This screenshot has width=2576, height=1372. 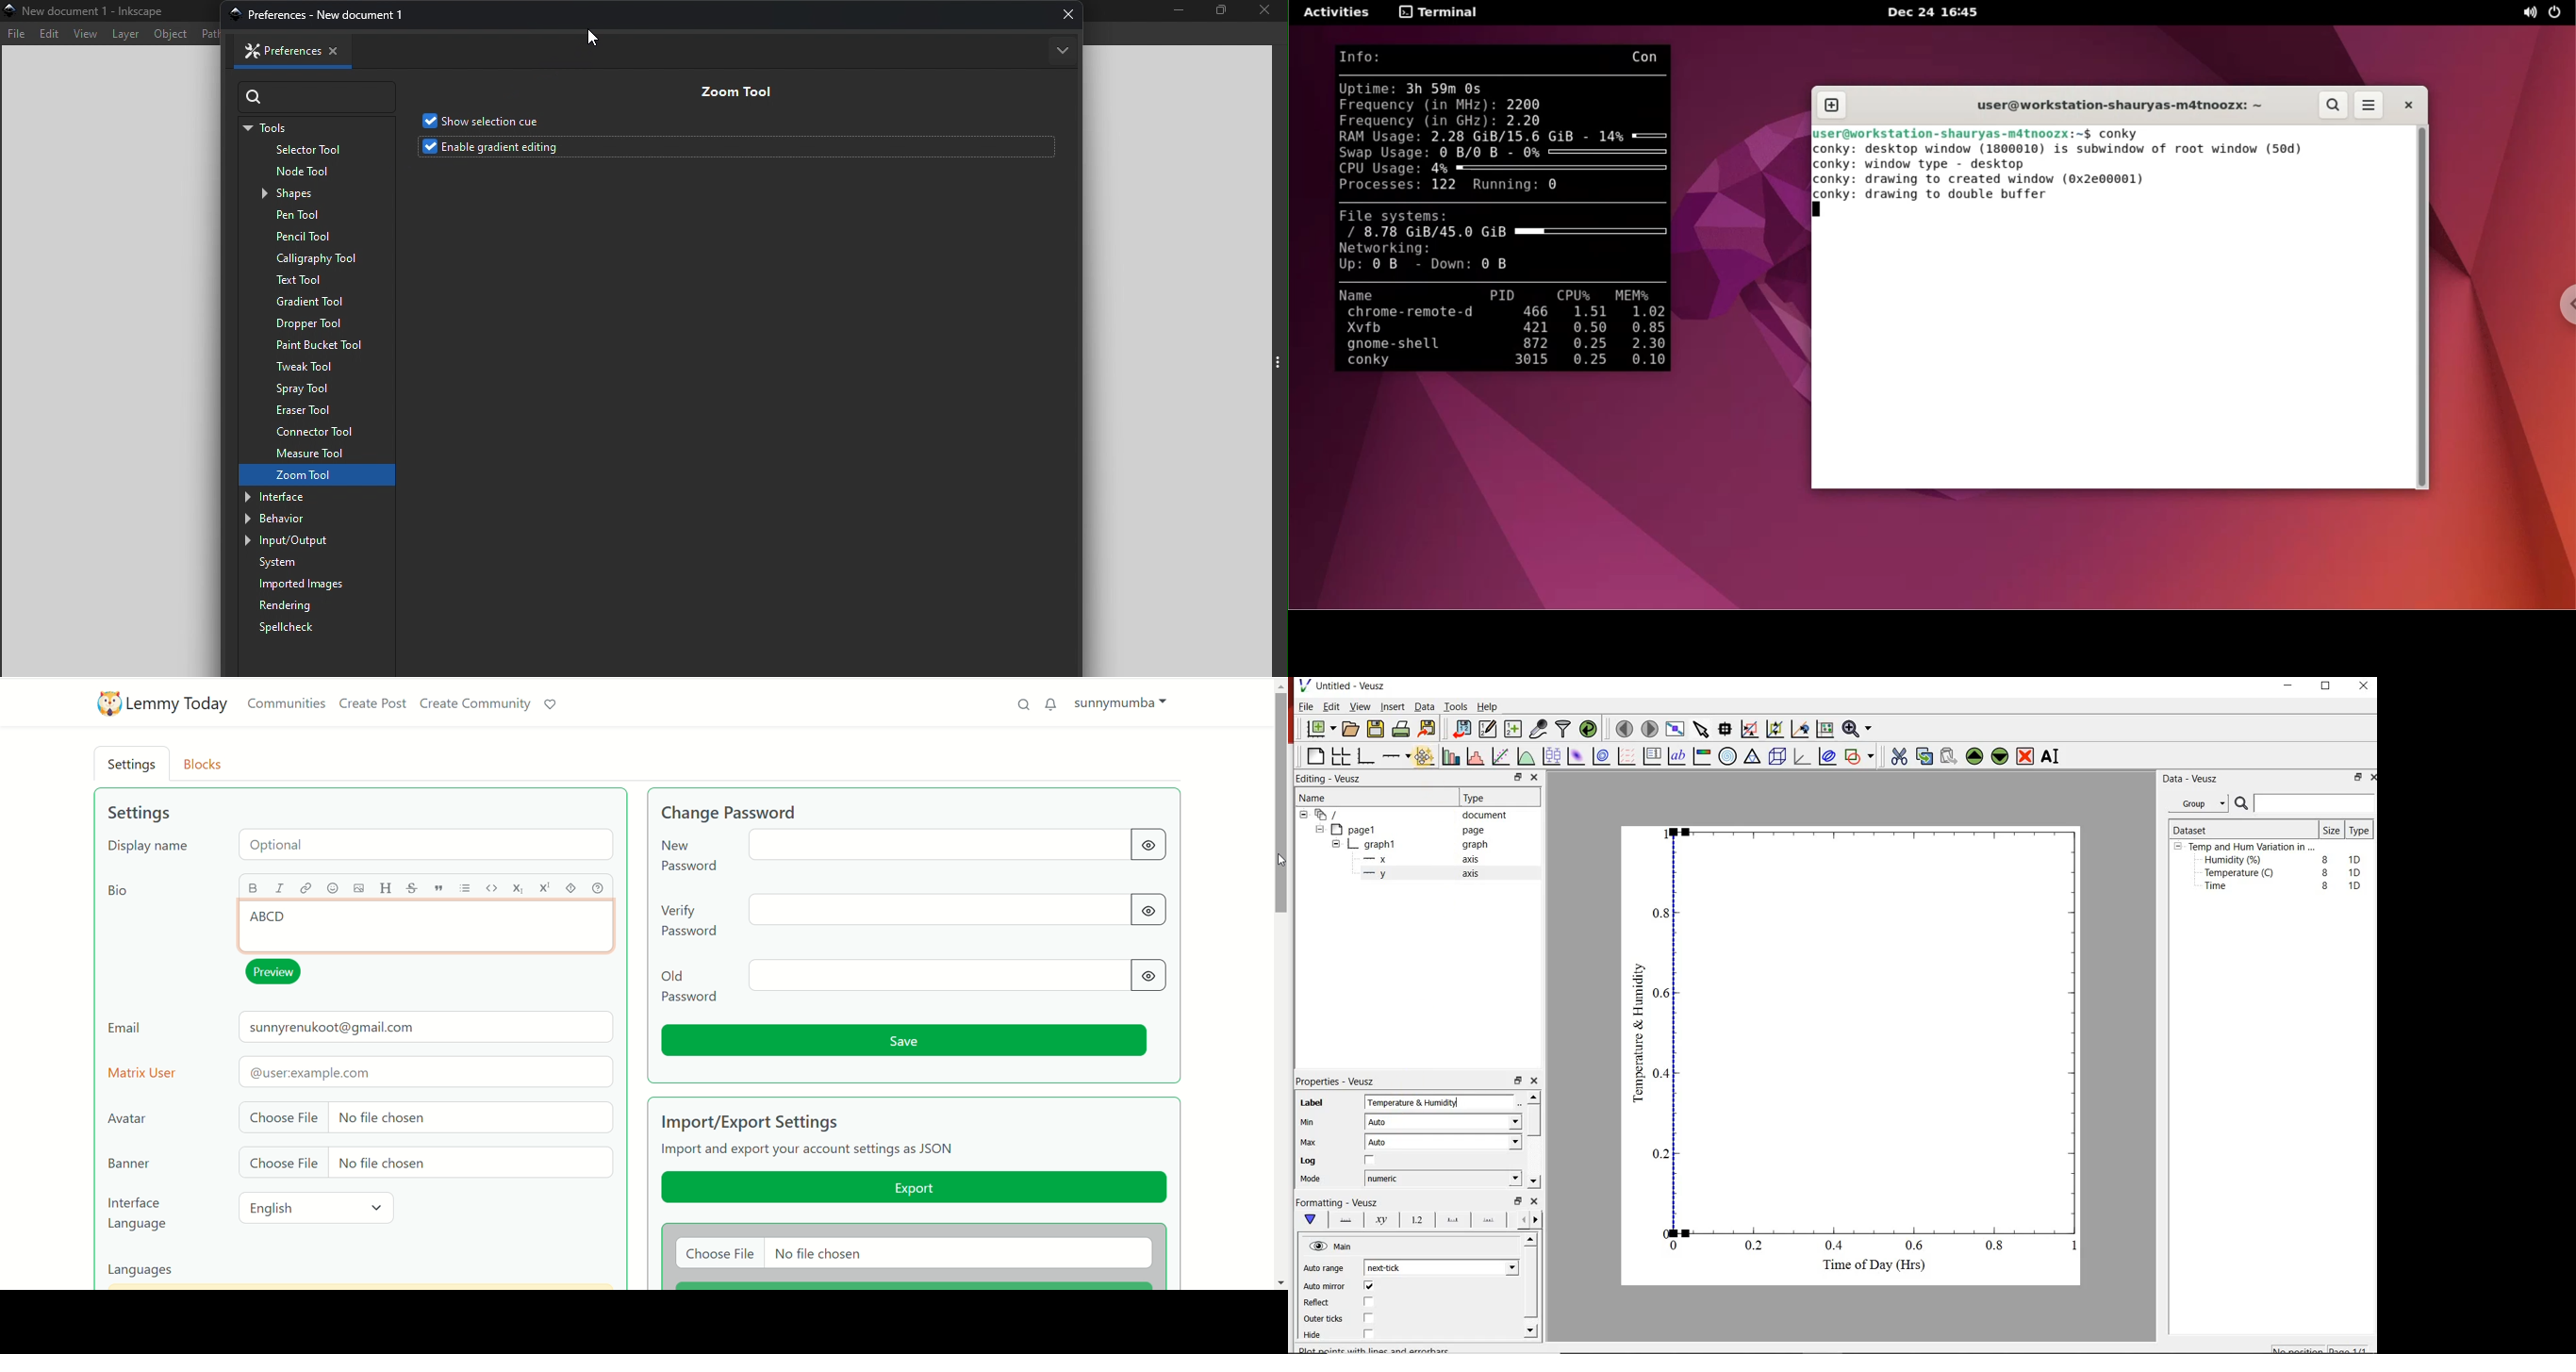 I want to click on 0.4, so click(x=1836, y=1246).